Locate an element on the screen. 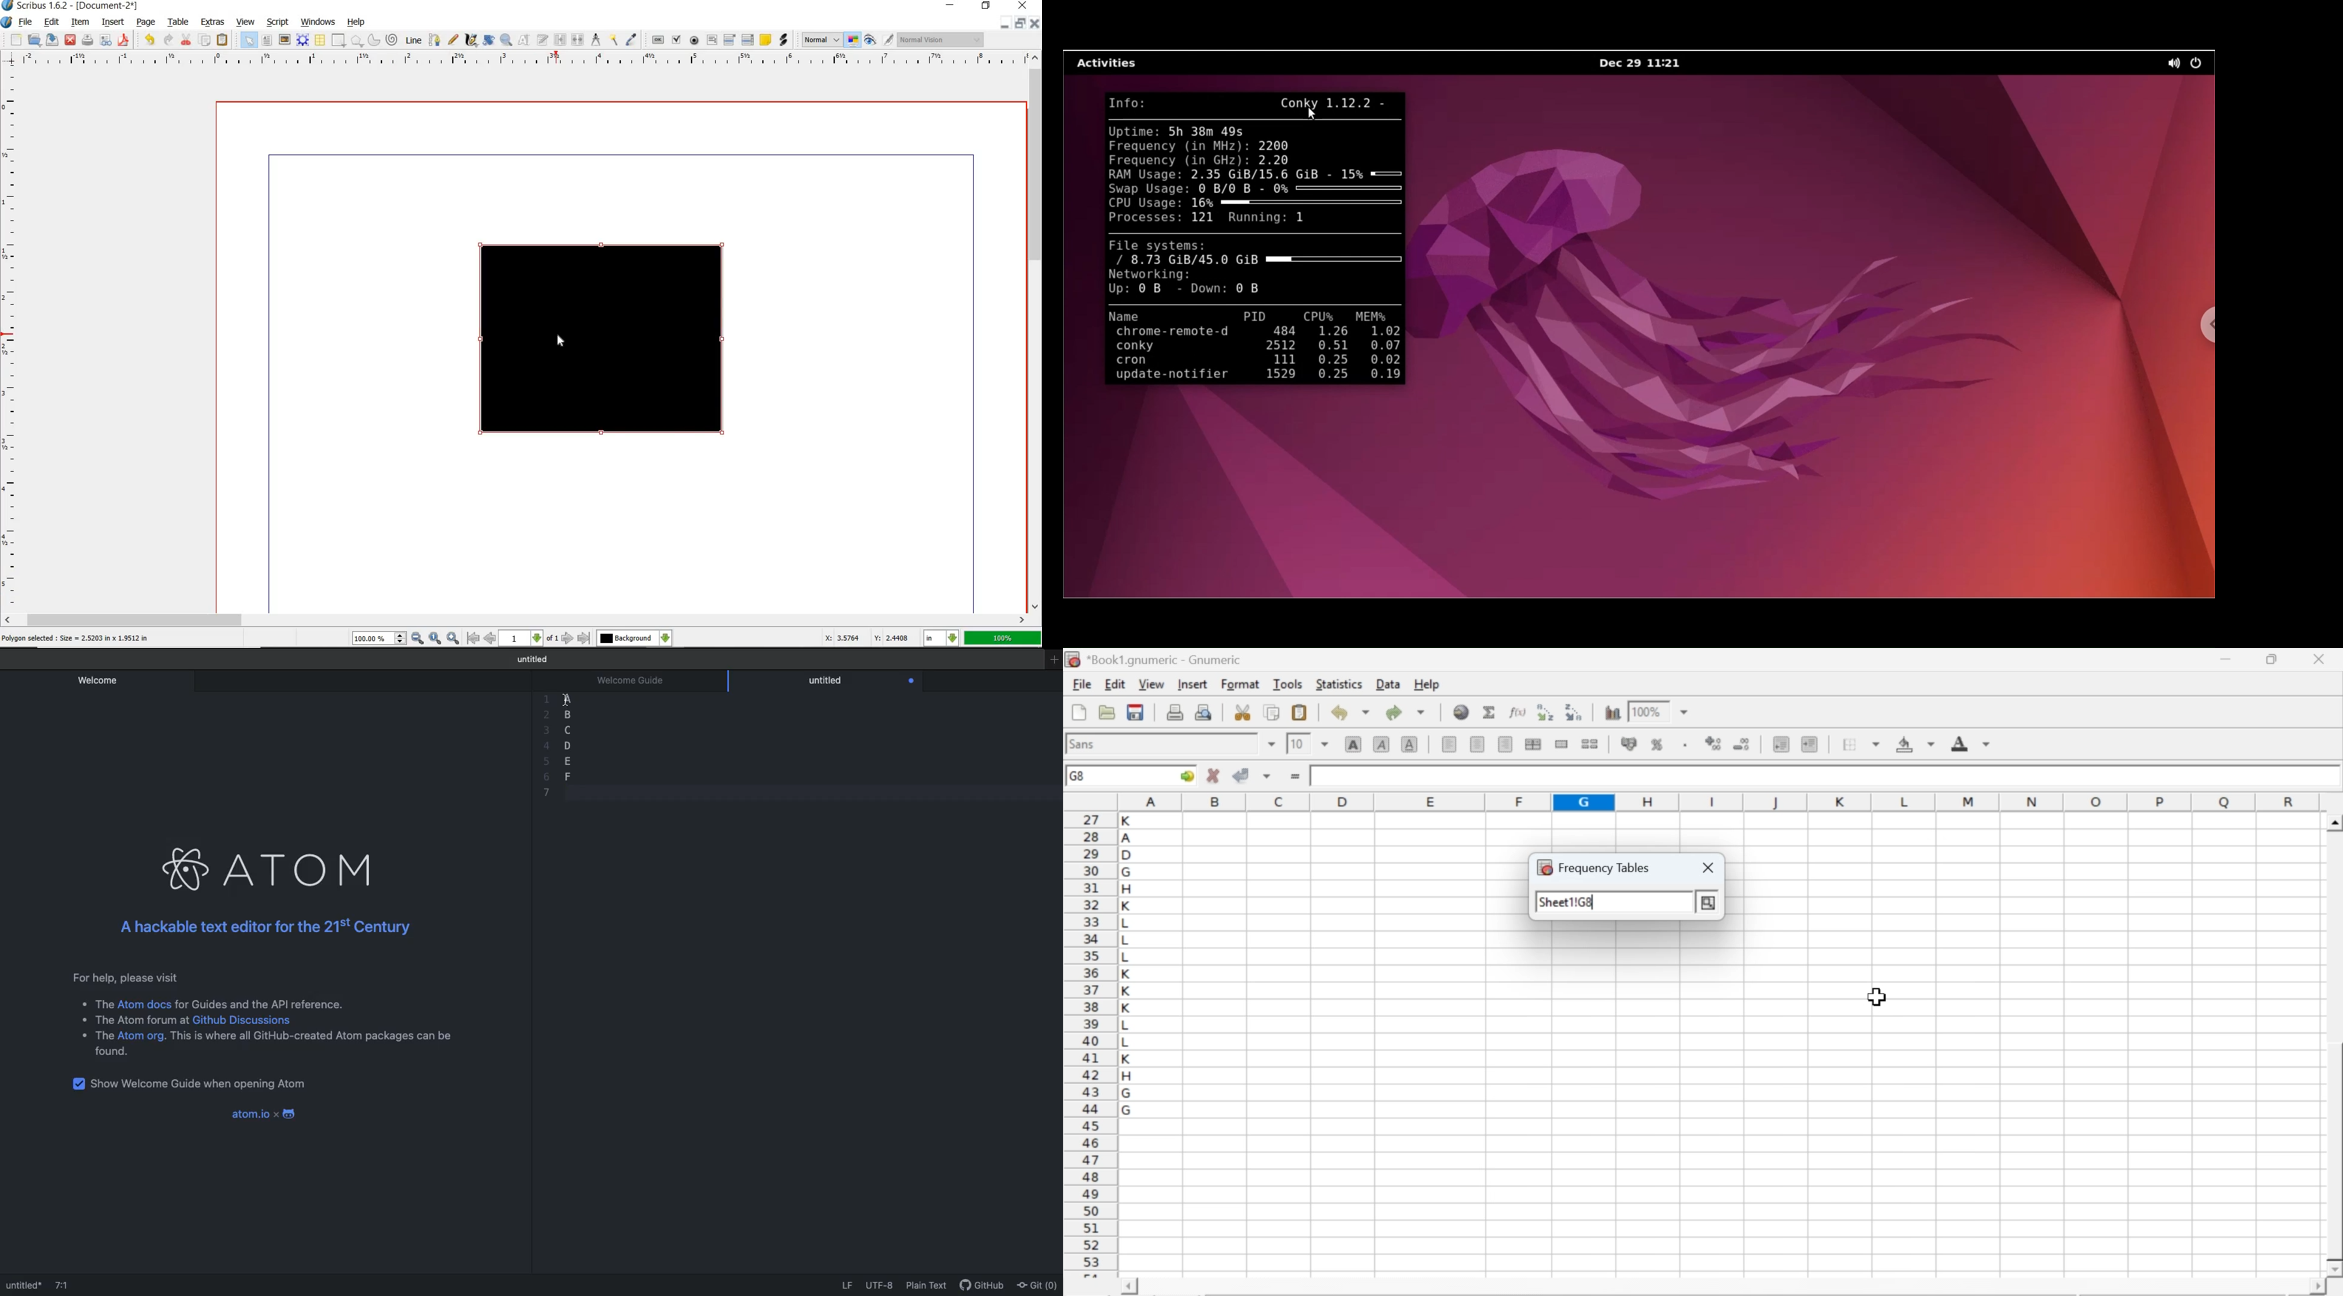  ruler is located at coordinates (13, 340).